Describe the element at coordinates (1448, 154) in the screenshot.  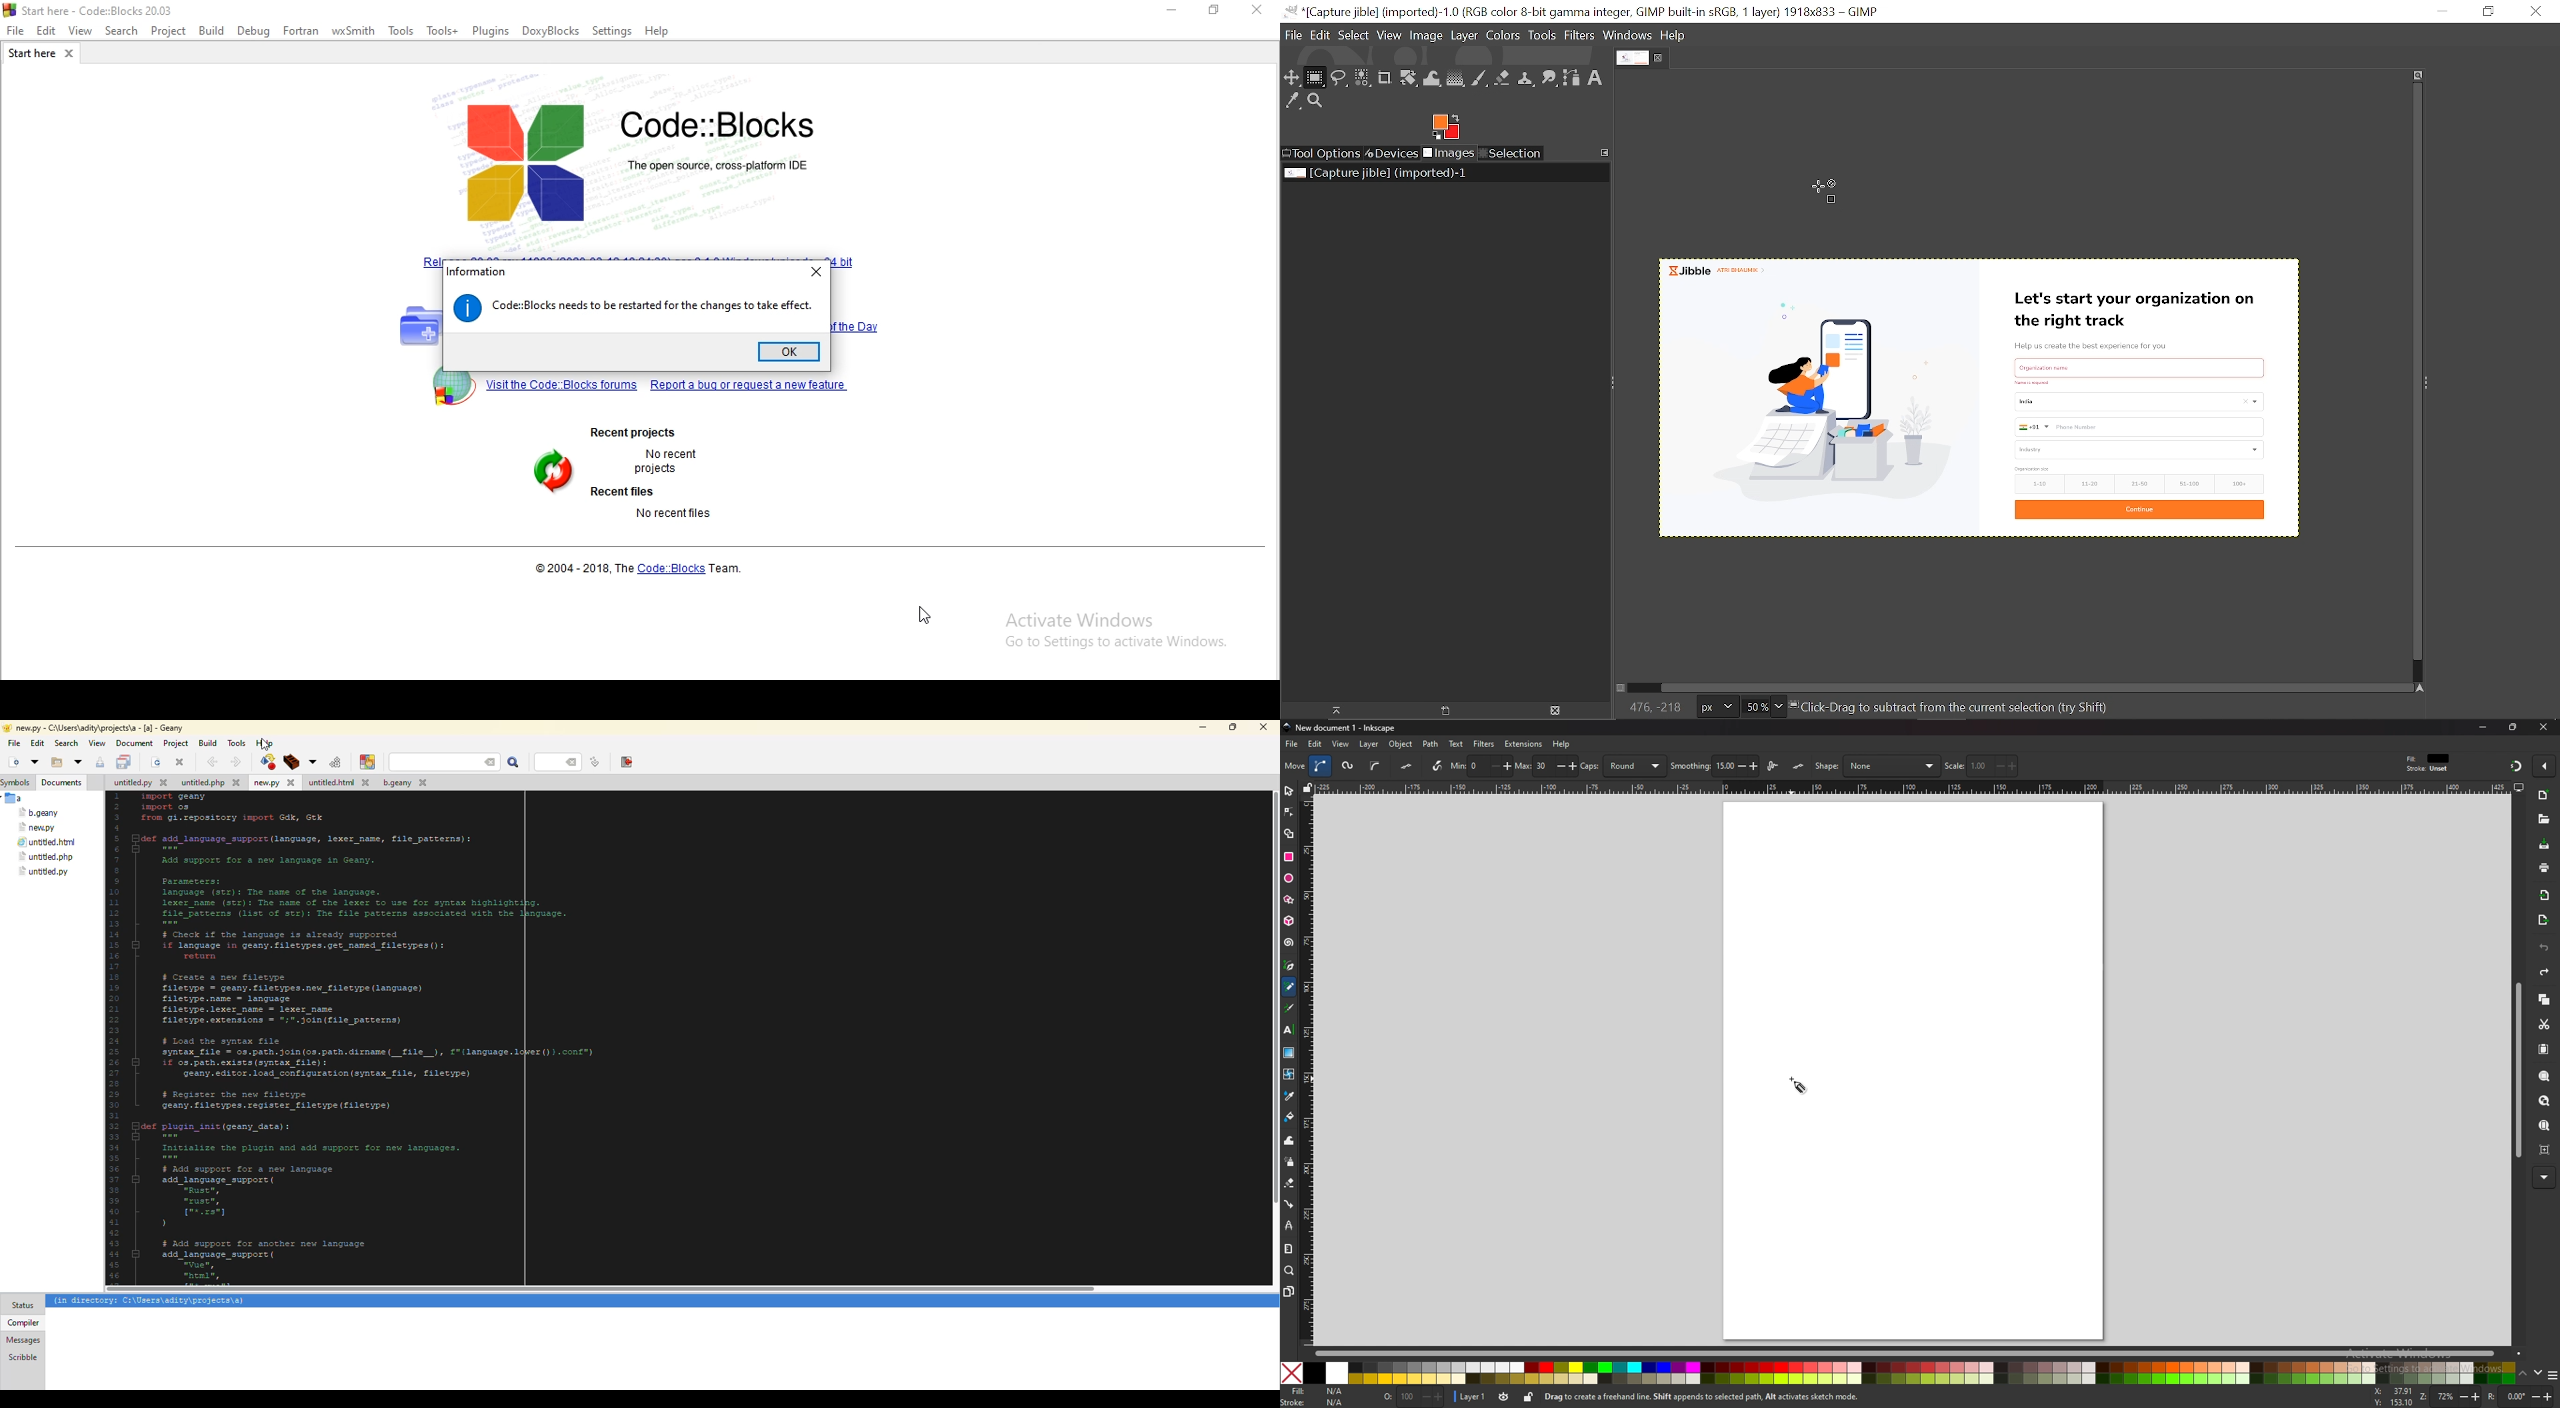
I see `Images` at that location.